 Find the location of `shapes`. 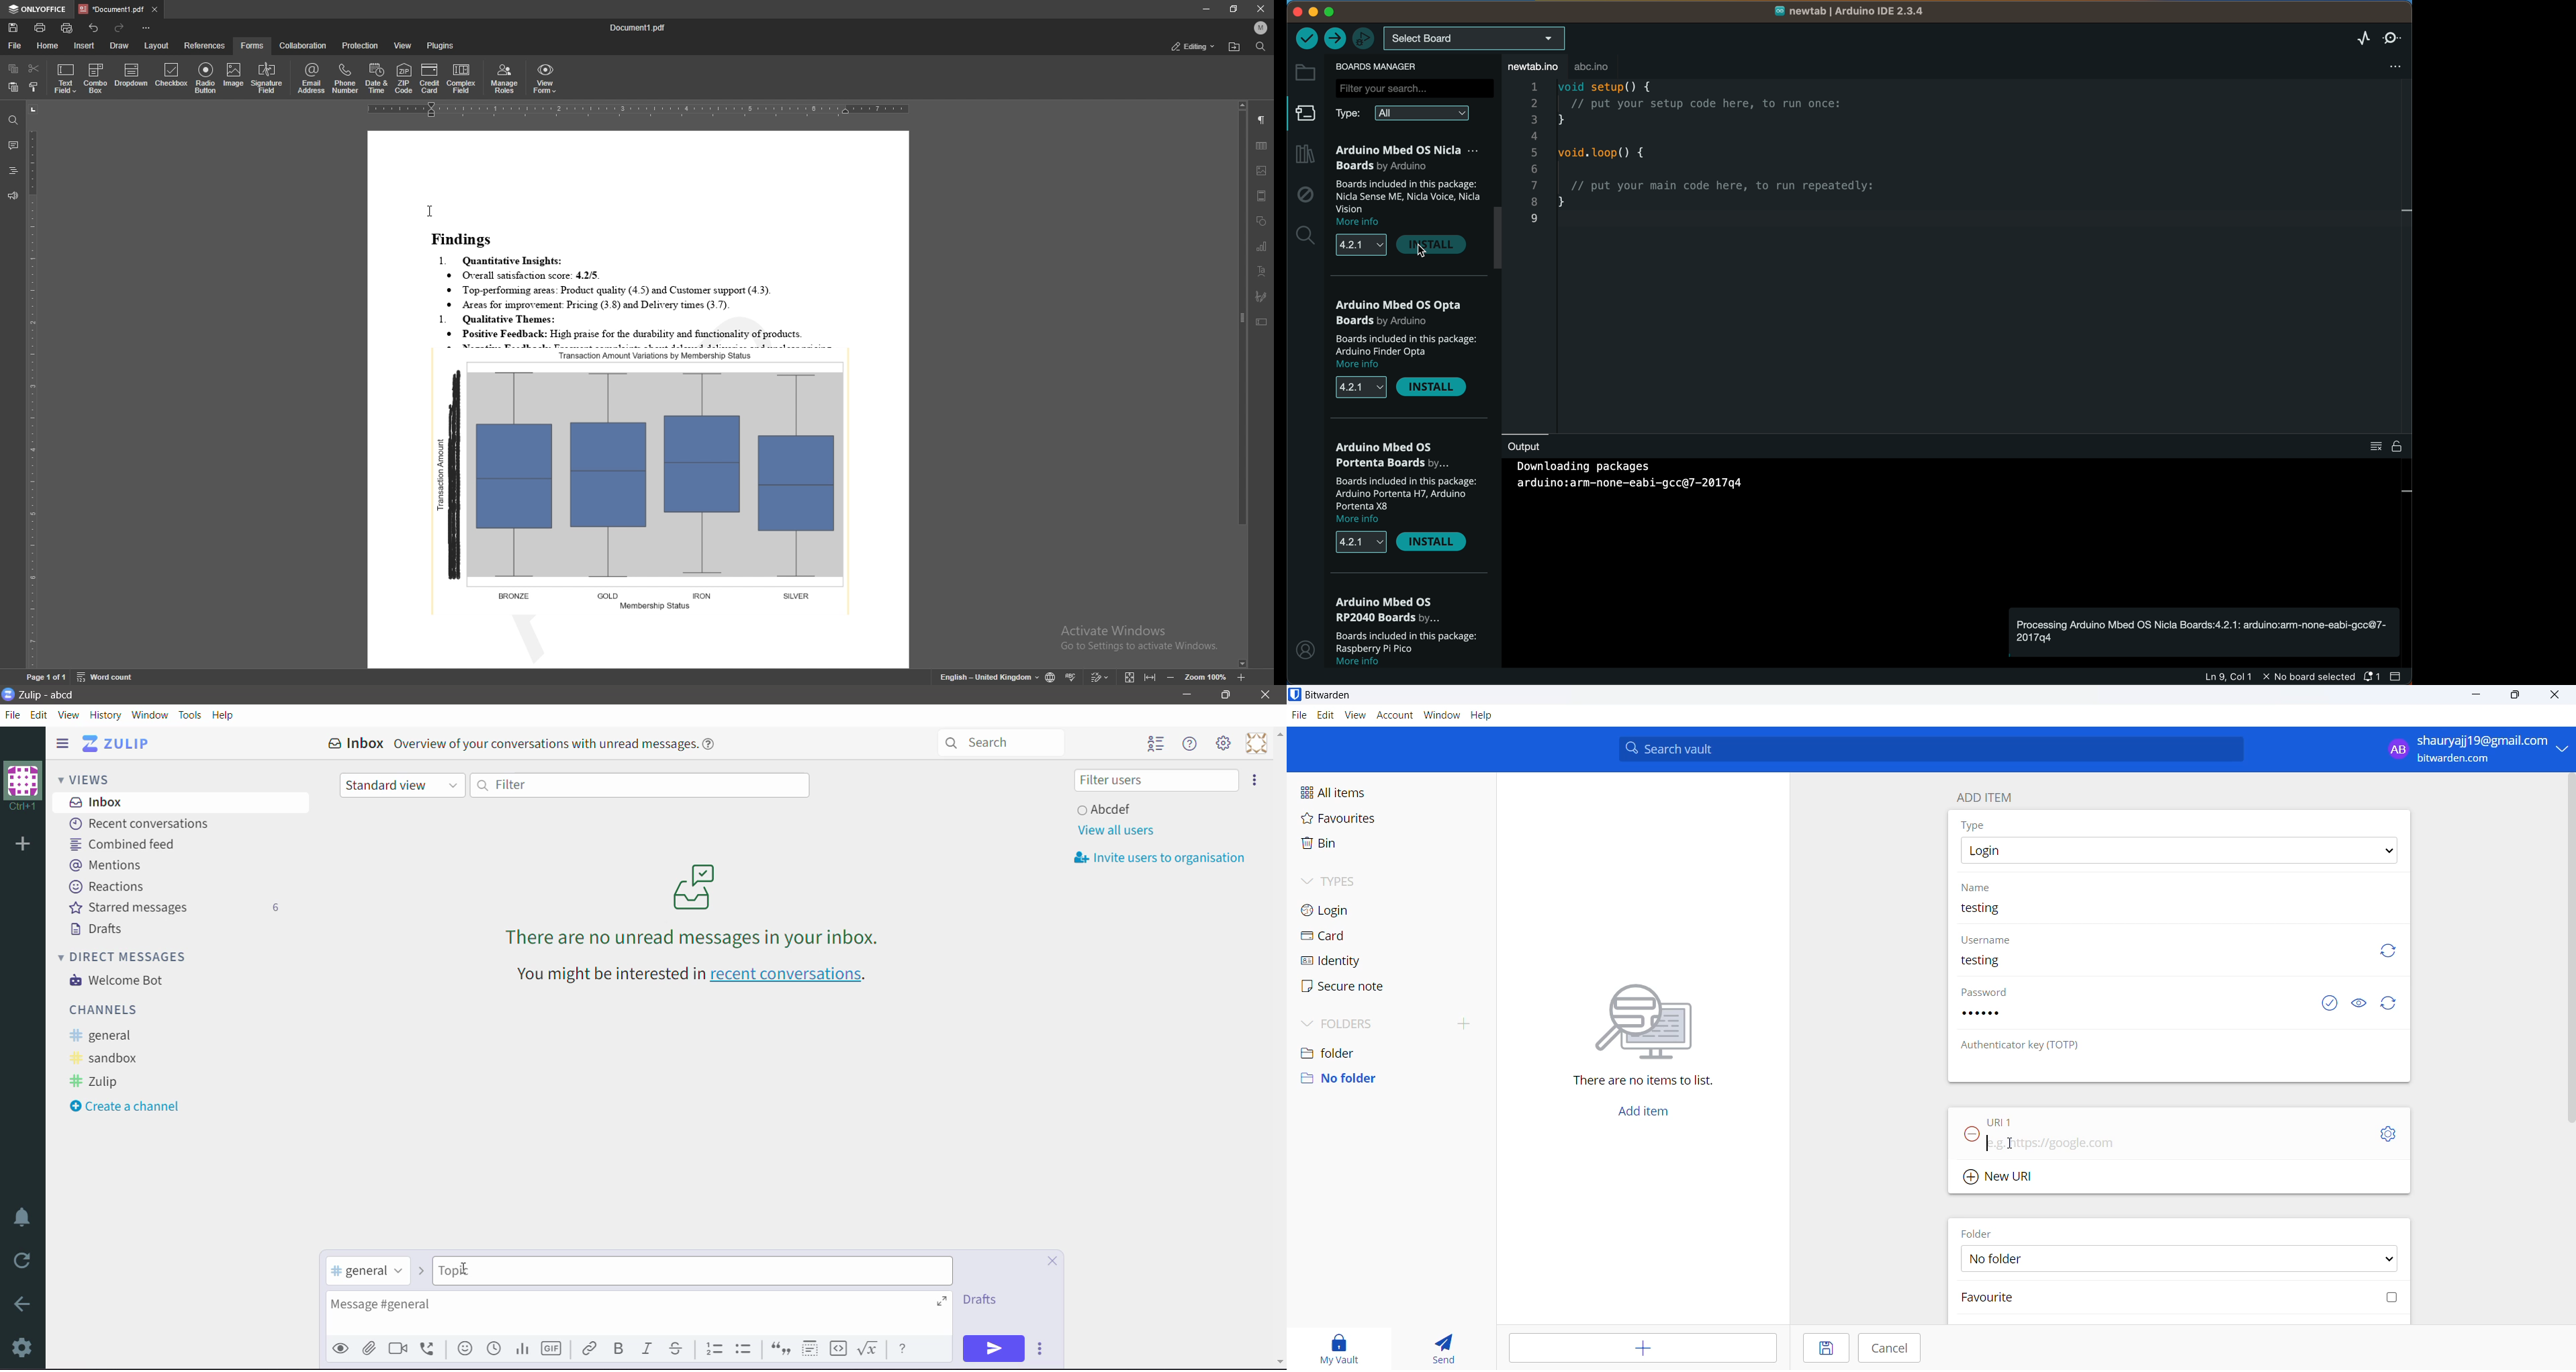

shapes is located at coordinates (1263, 222).